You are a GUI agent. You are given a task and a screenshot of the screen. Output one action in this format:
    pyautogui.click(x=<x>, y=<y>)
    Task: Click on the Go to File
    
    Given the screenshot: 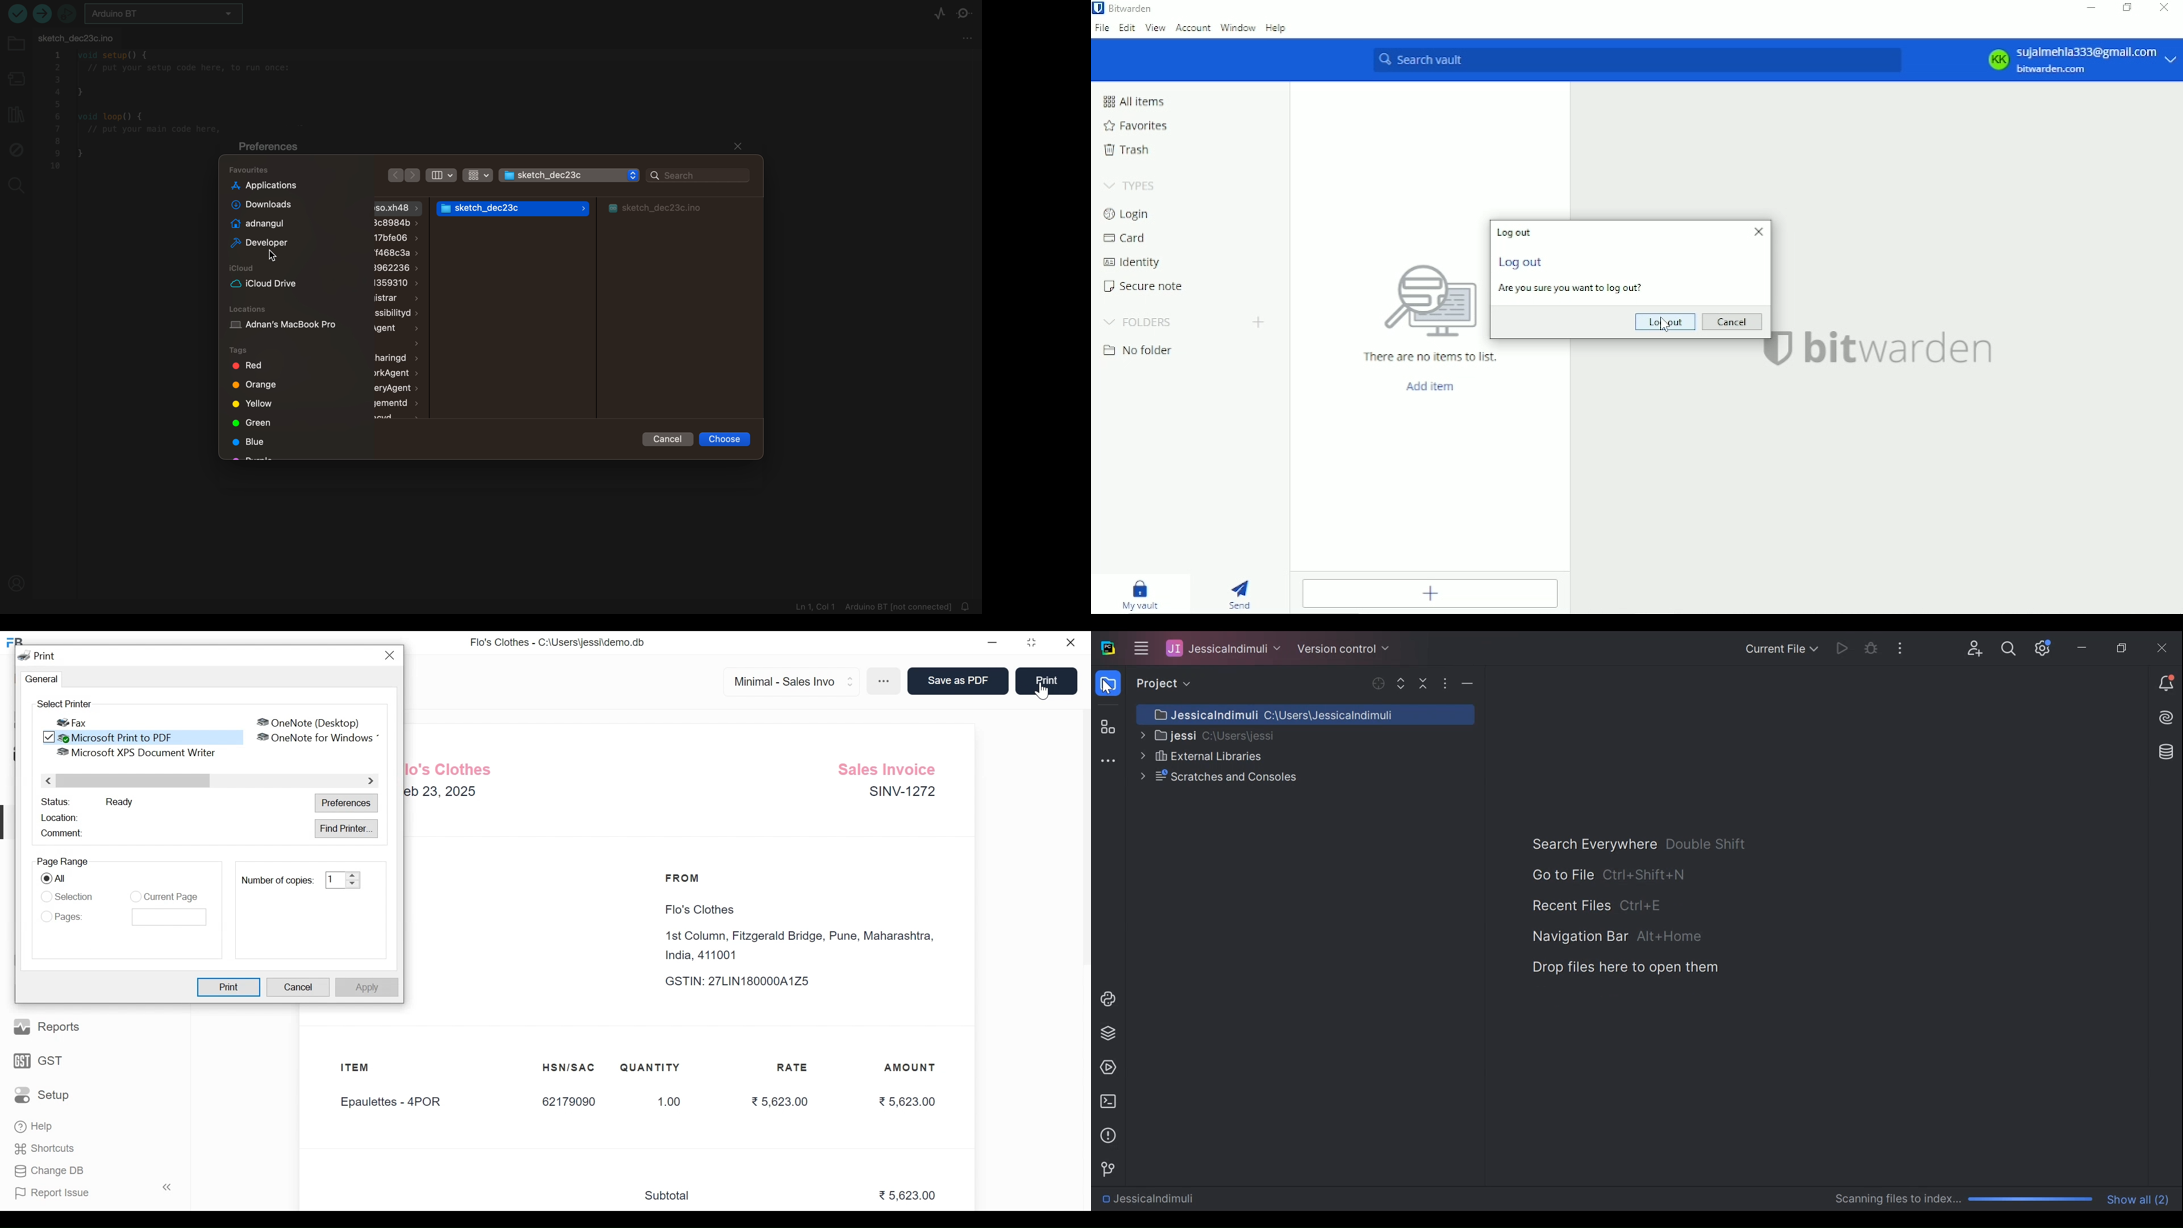 What is the action you would take?
    pyautogui.click(x=1608, y=876)
    